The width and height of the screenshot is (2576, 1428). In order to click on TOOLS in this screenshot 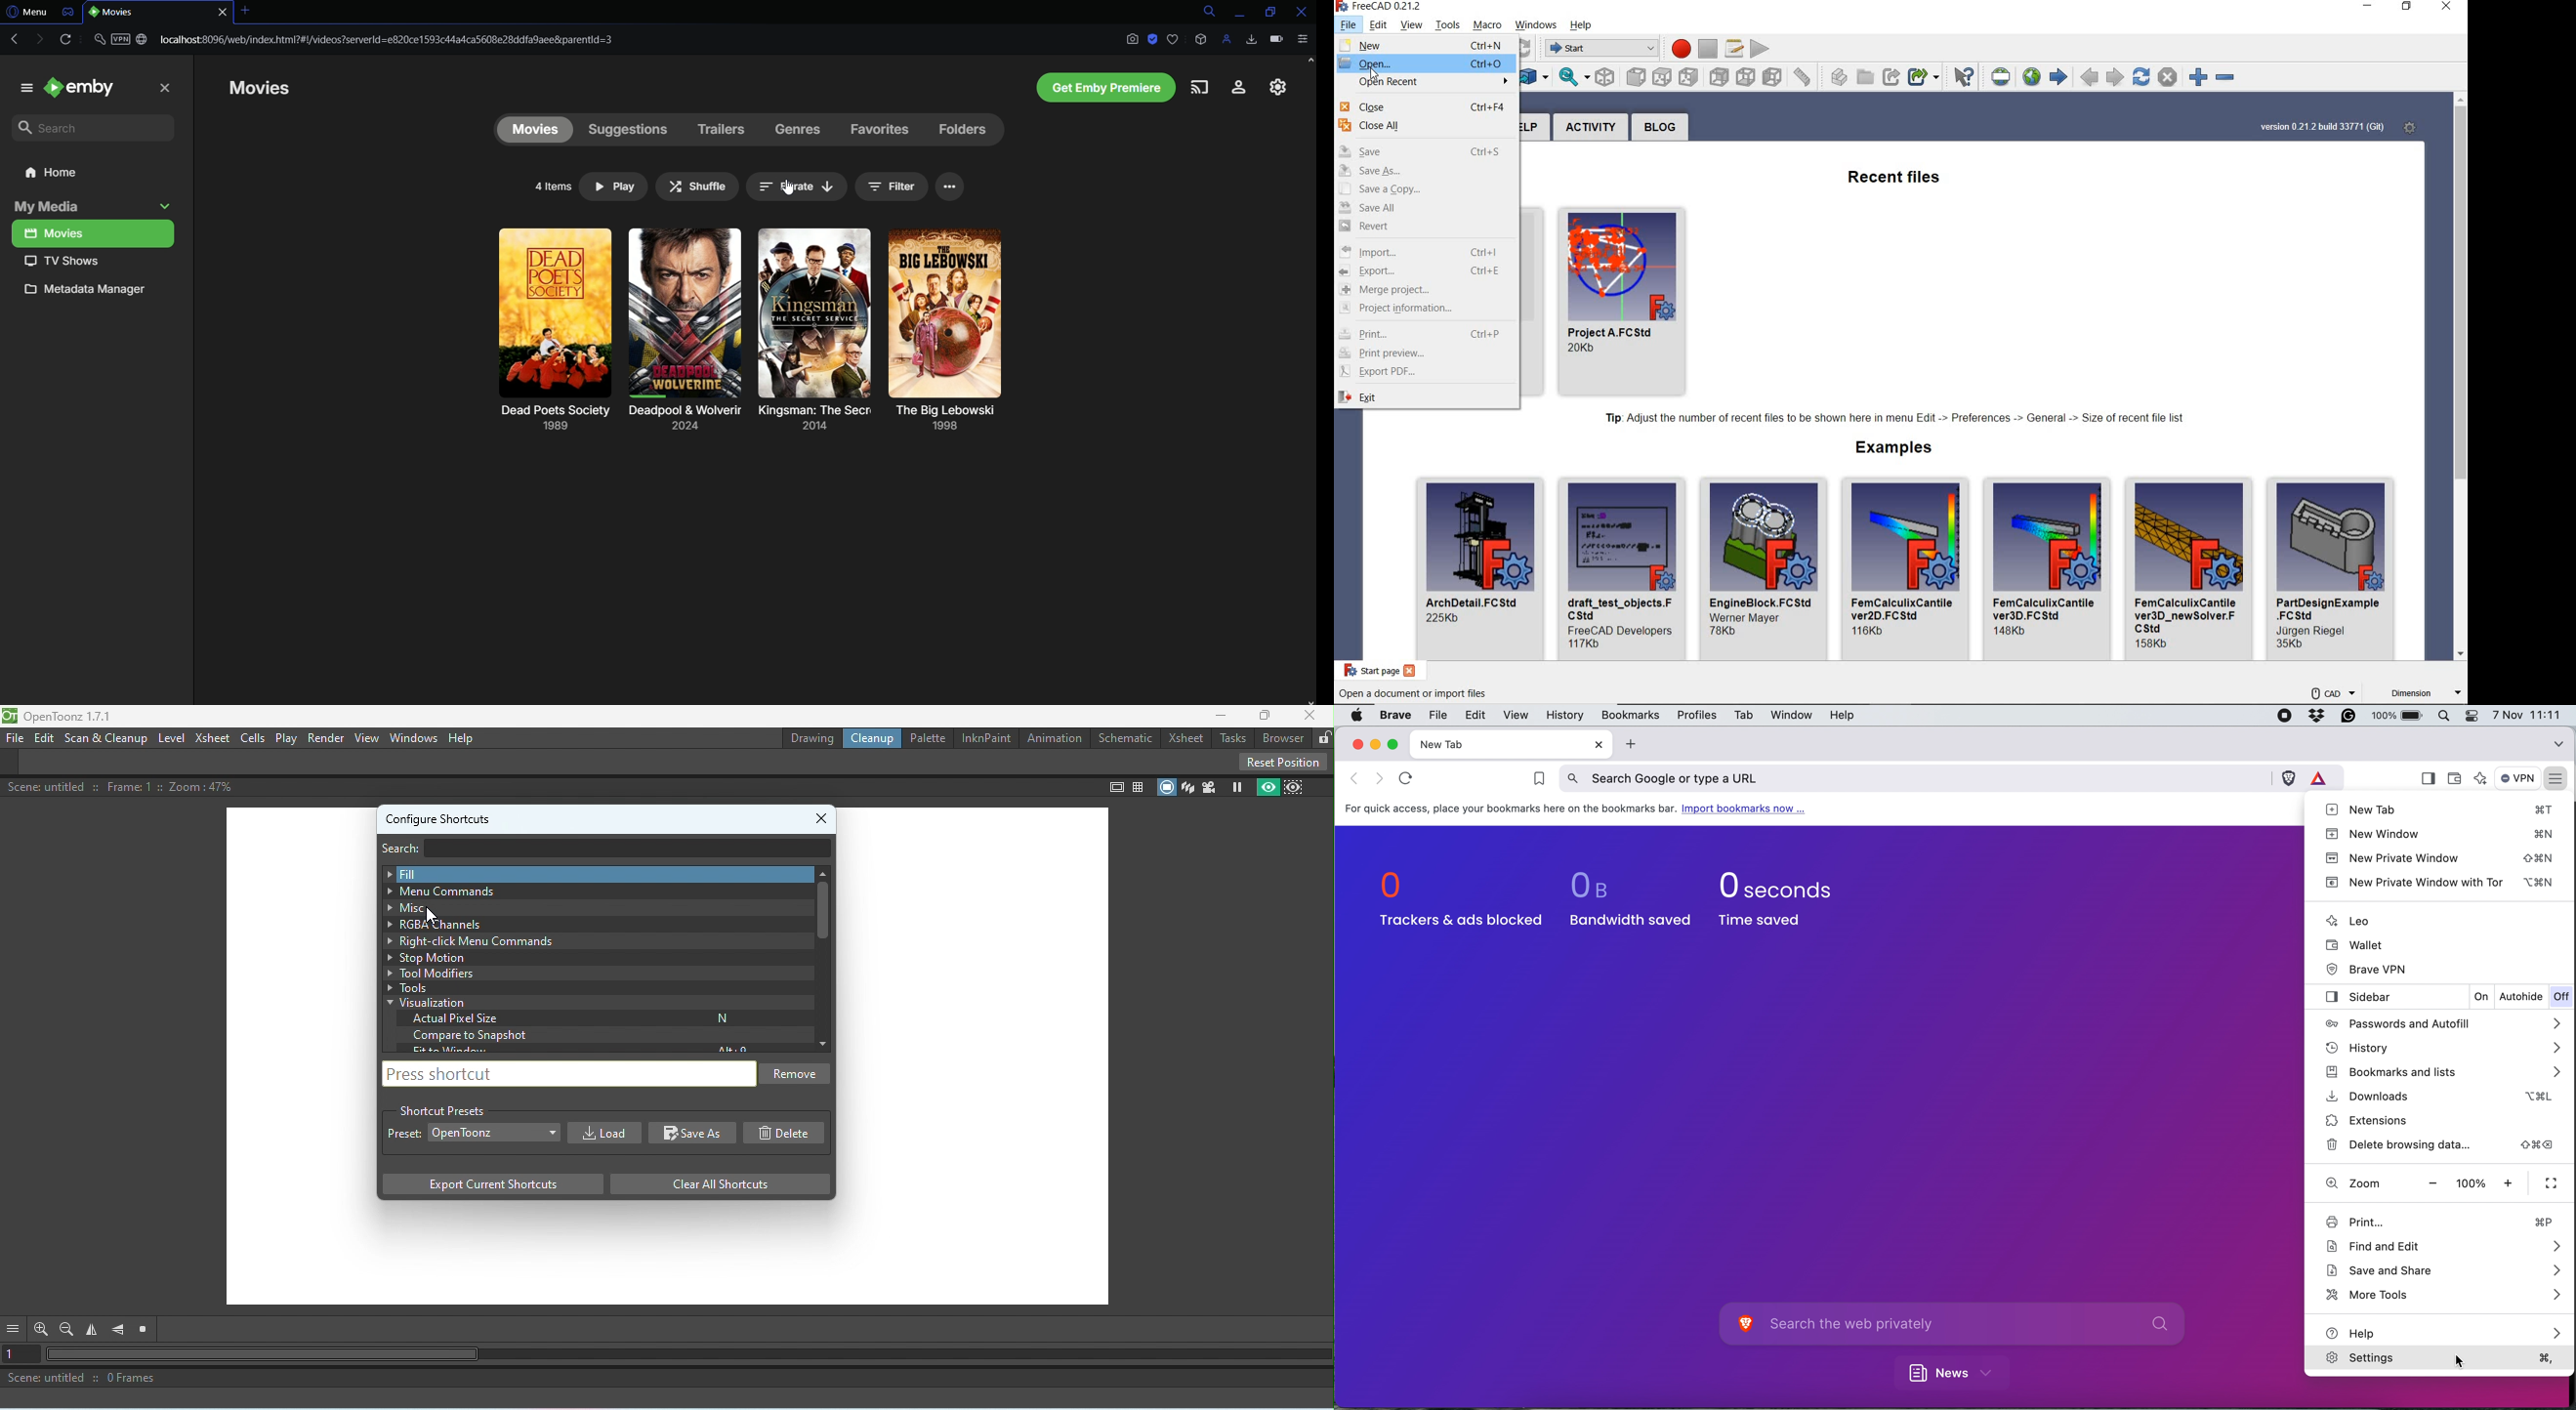, I will do `click(1449, 26)`.